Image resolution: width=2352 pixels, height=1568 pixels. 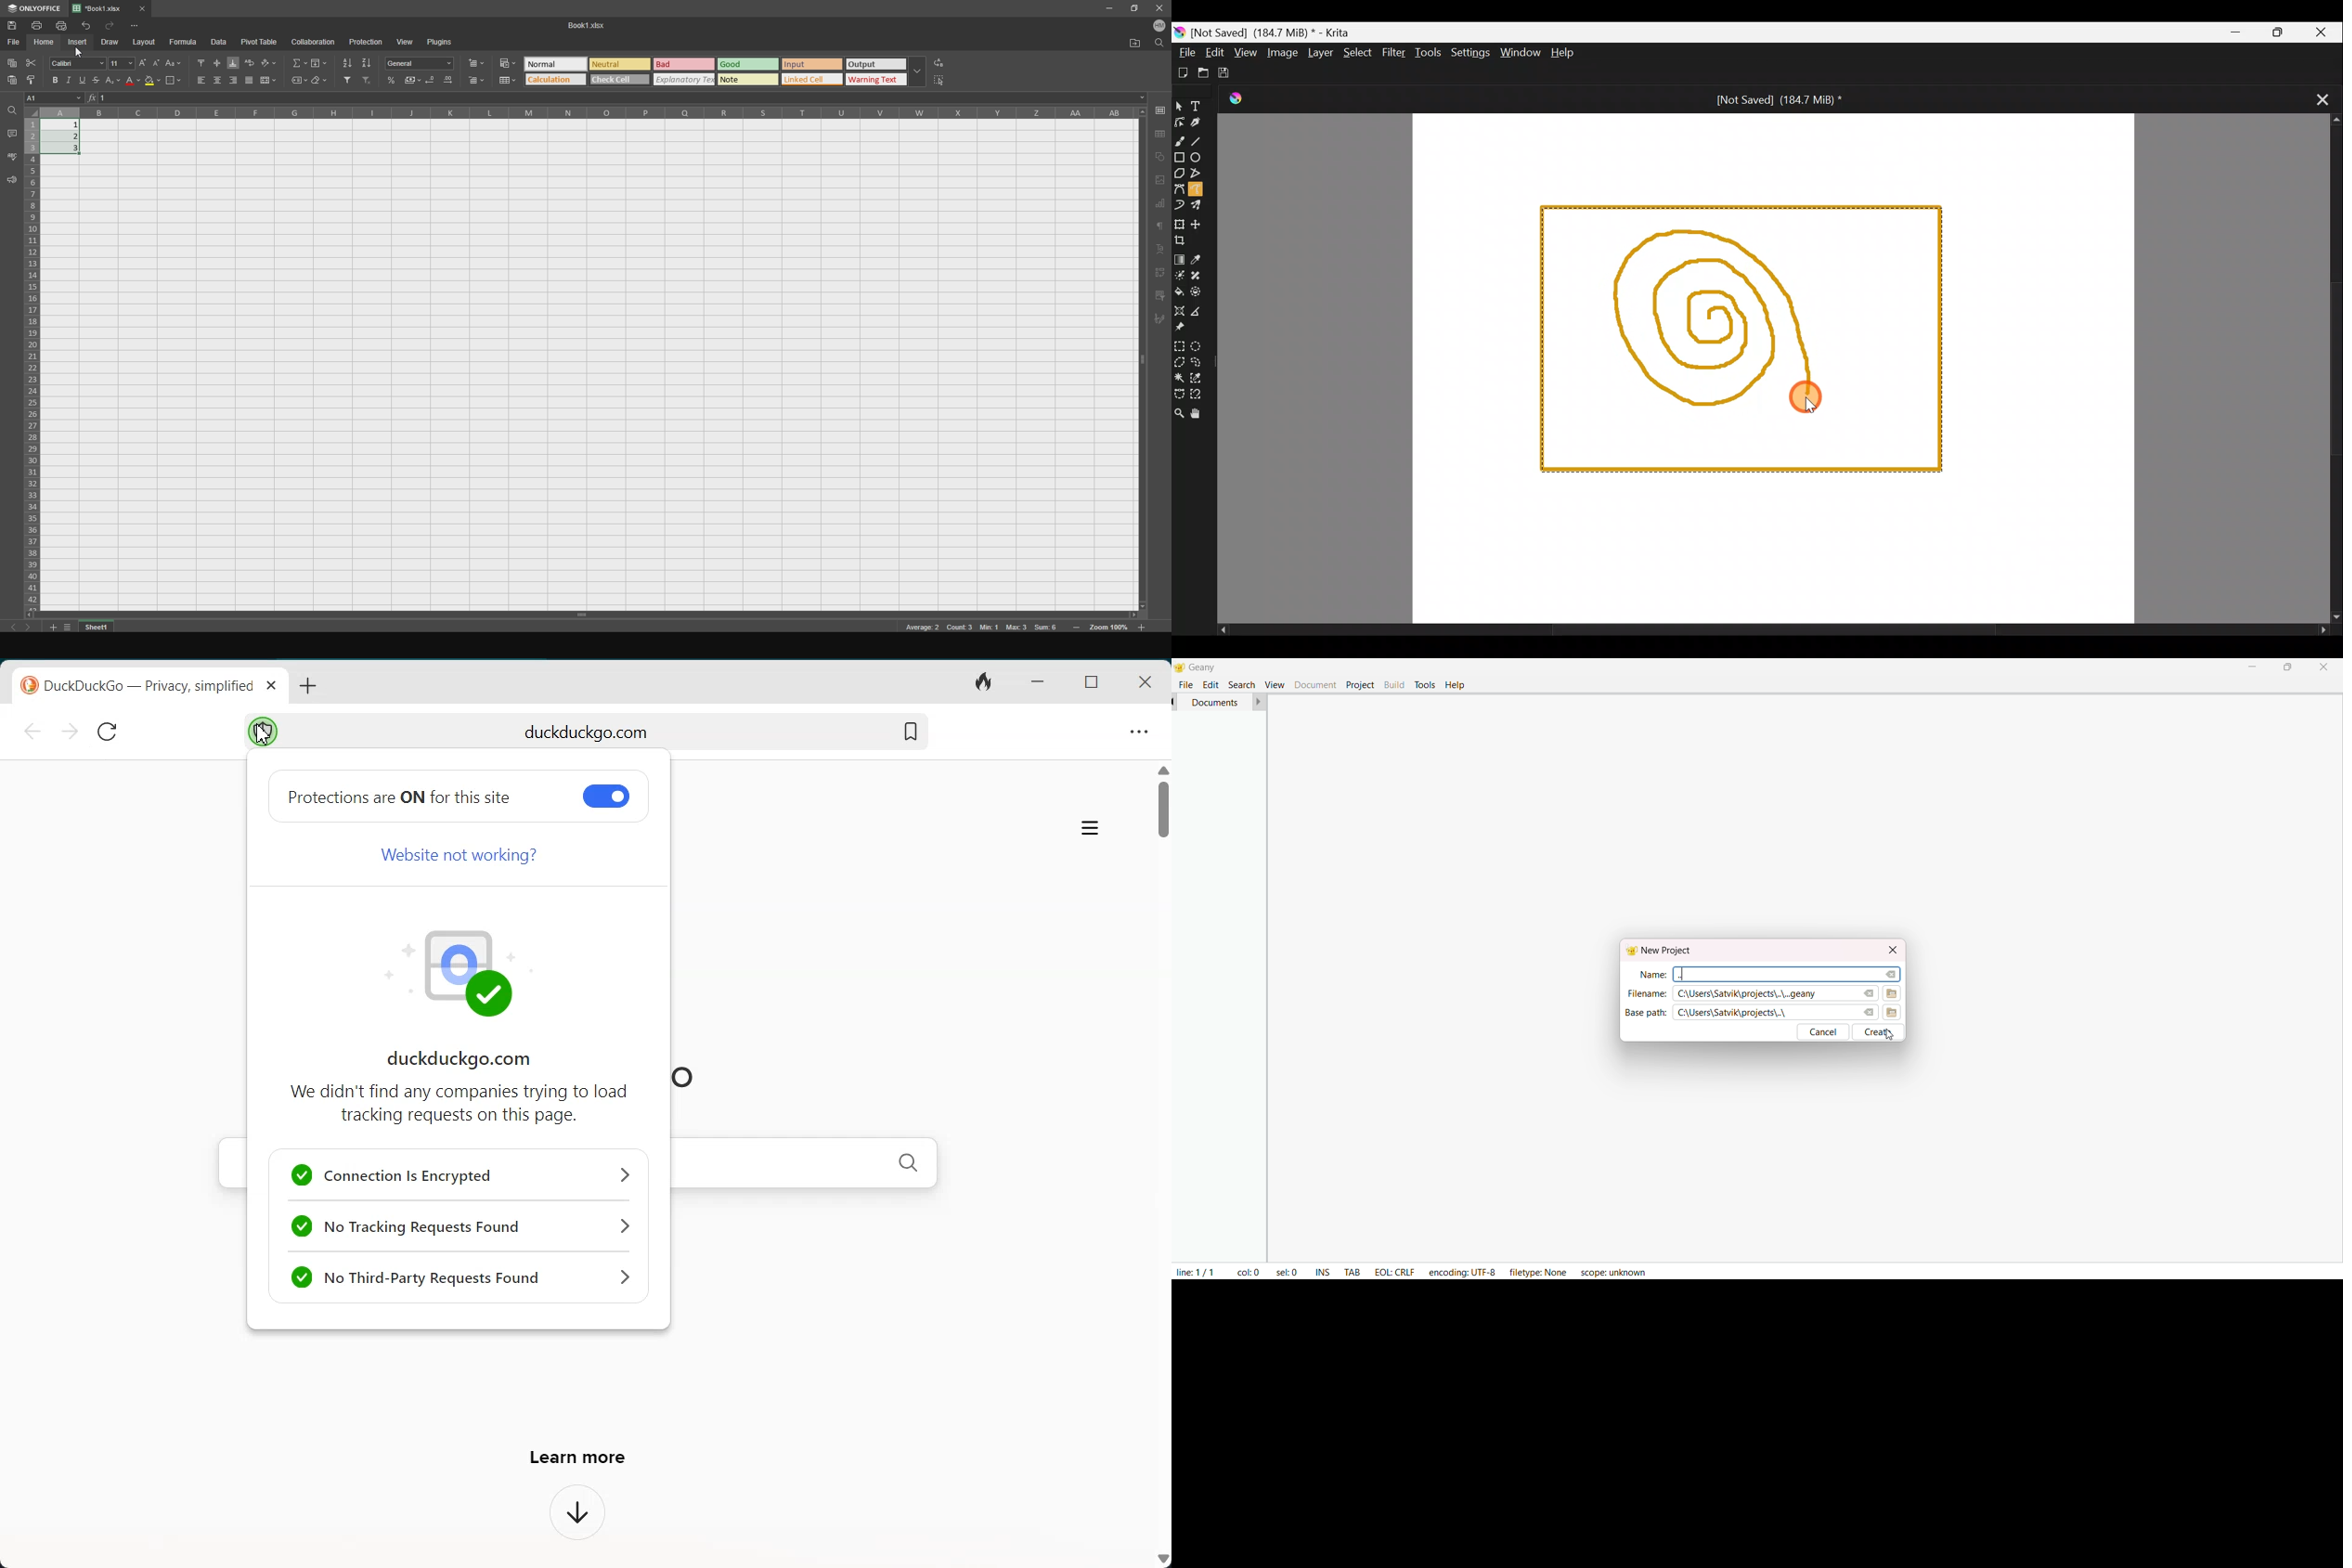 I want to click on Similar colour selection tool, so click(x=1204, y=378).